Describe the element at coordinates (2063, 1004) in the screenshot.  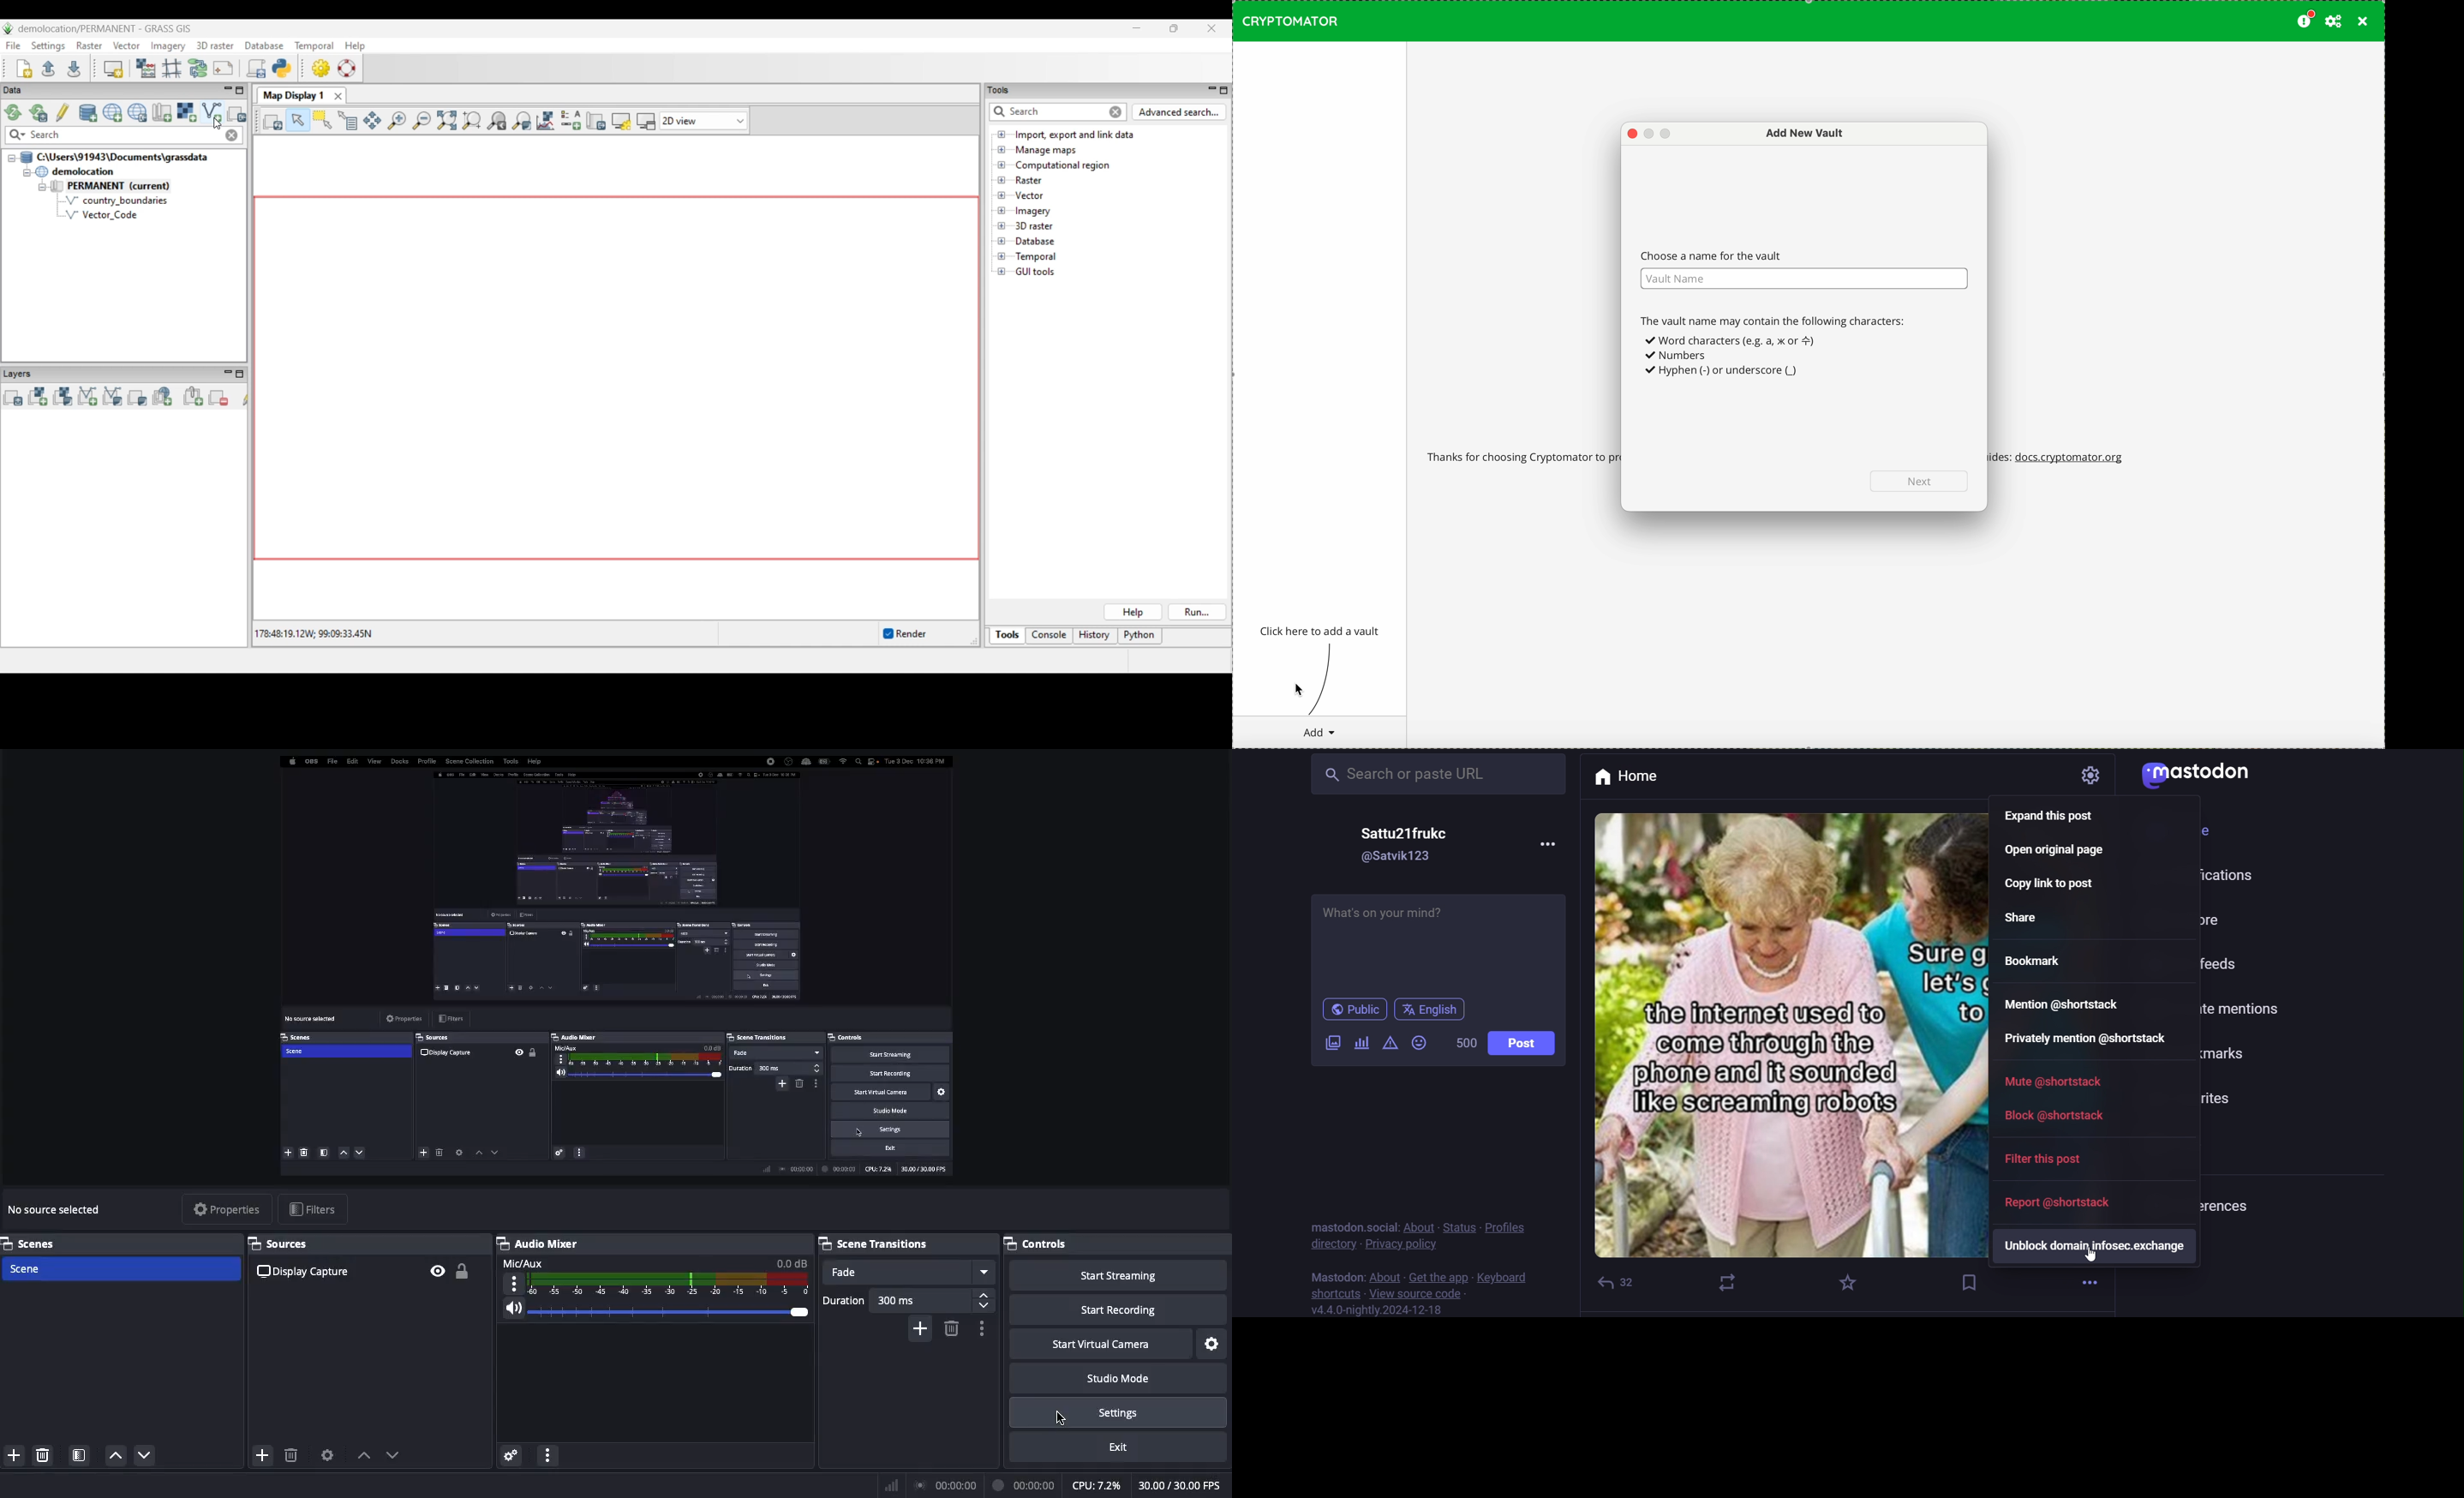
I see `mention @shortstack` at that location.